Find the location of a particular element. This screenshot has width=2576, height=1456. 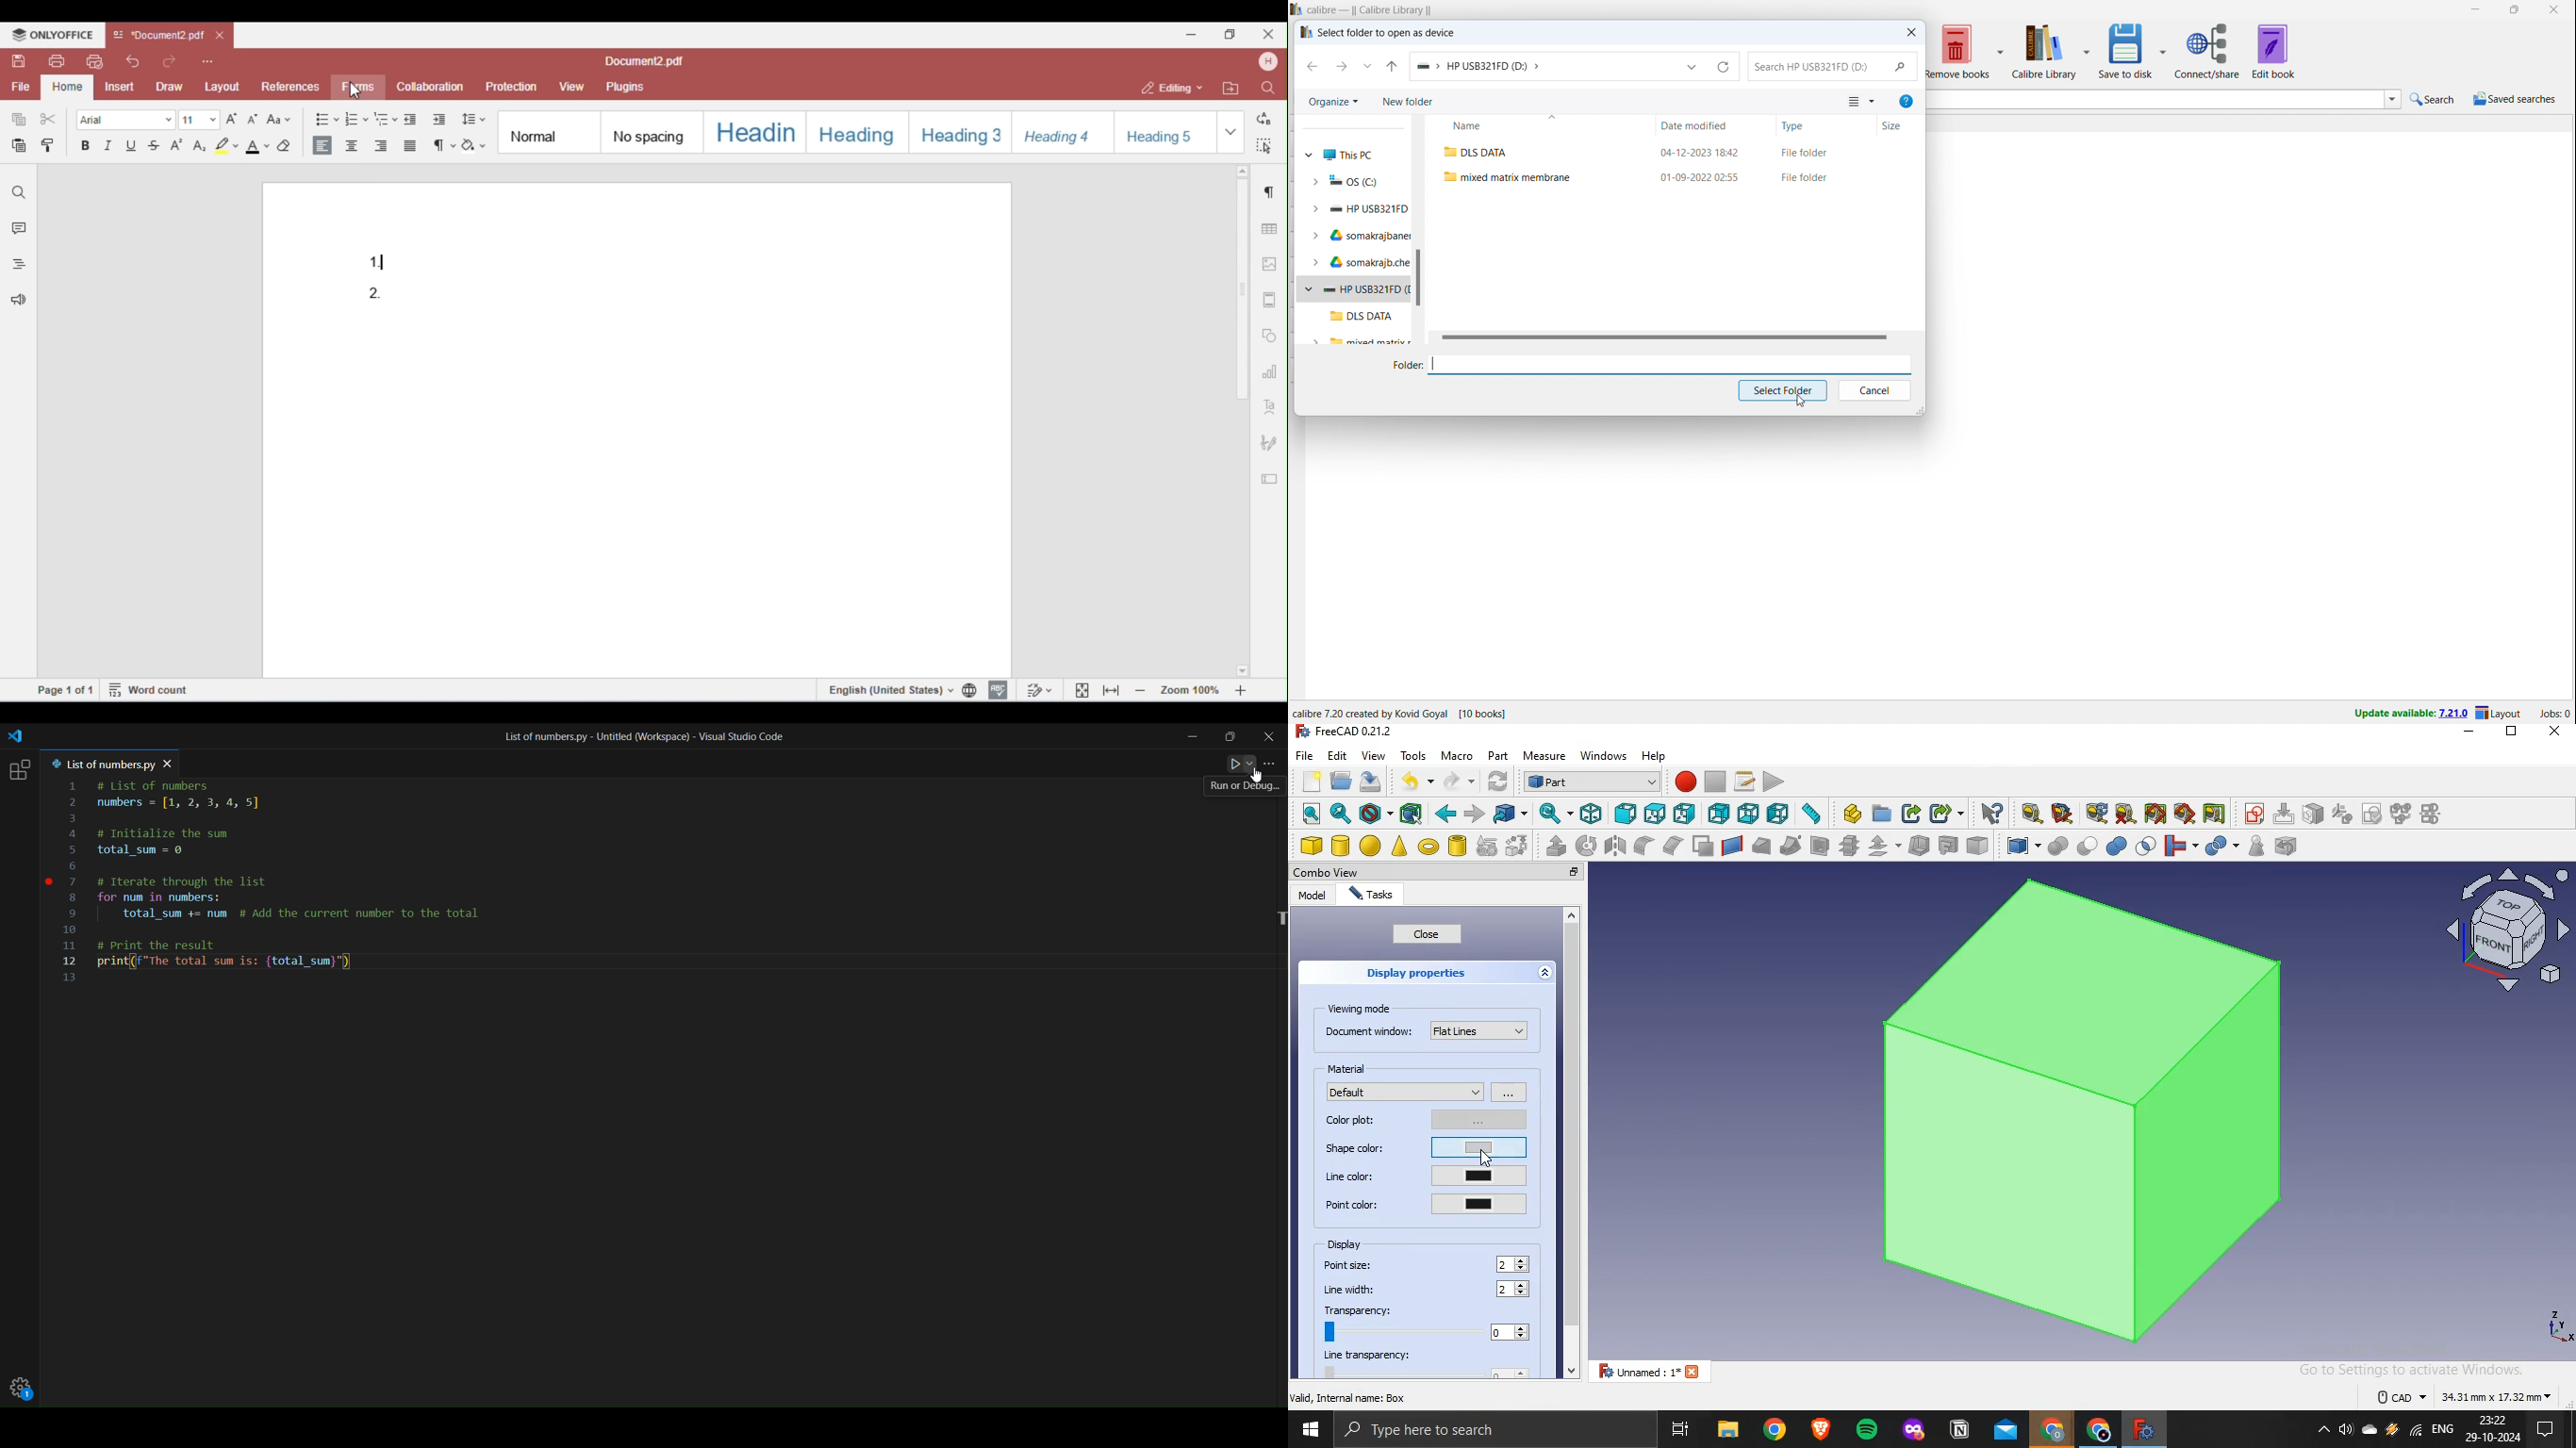

material is located at coordinates (1350, 1068).